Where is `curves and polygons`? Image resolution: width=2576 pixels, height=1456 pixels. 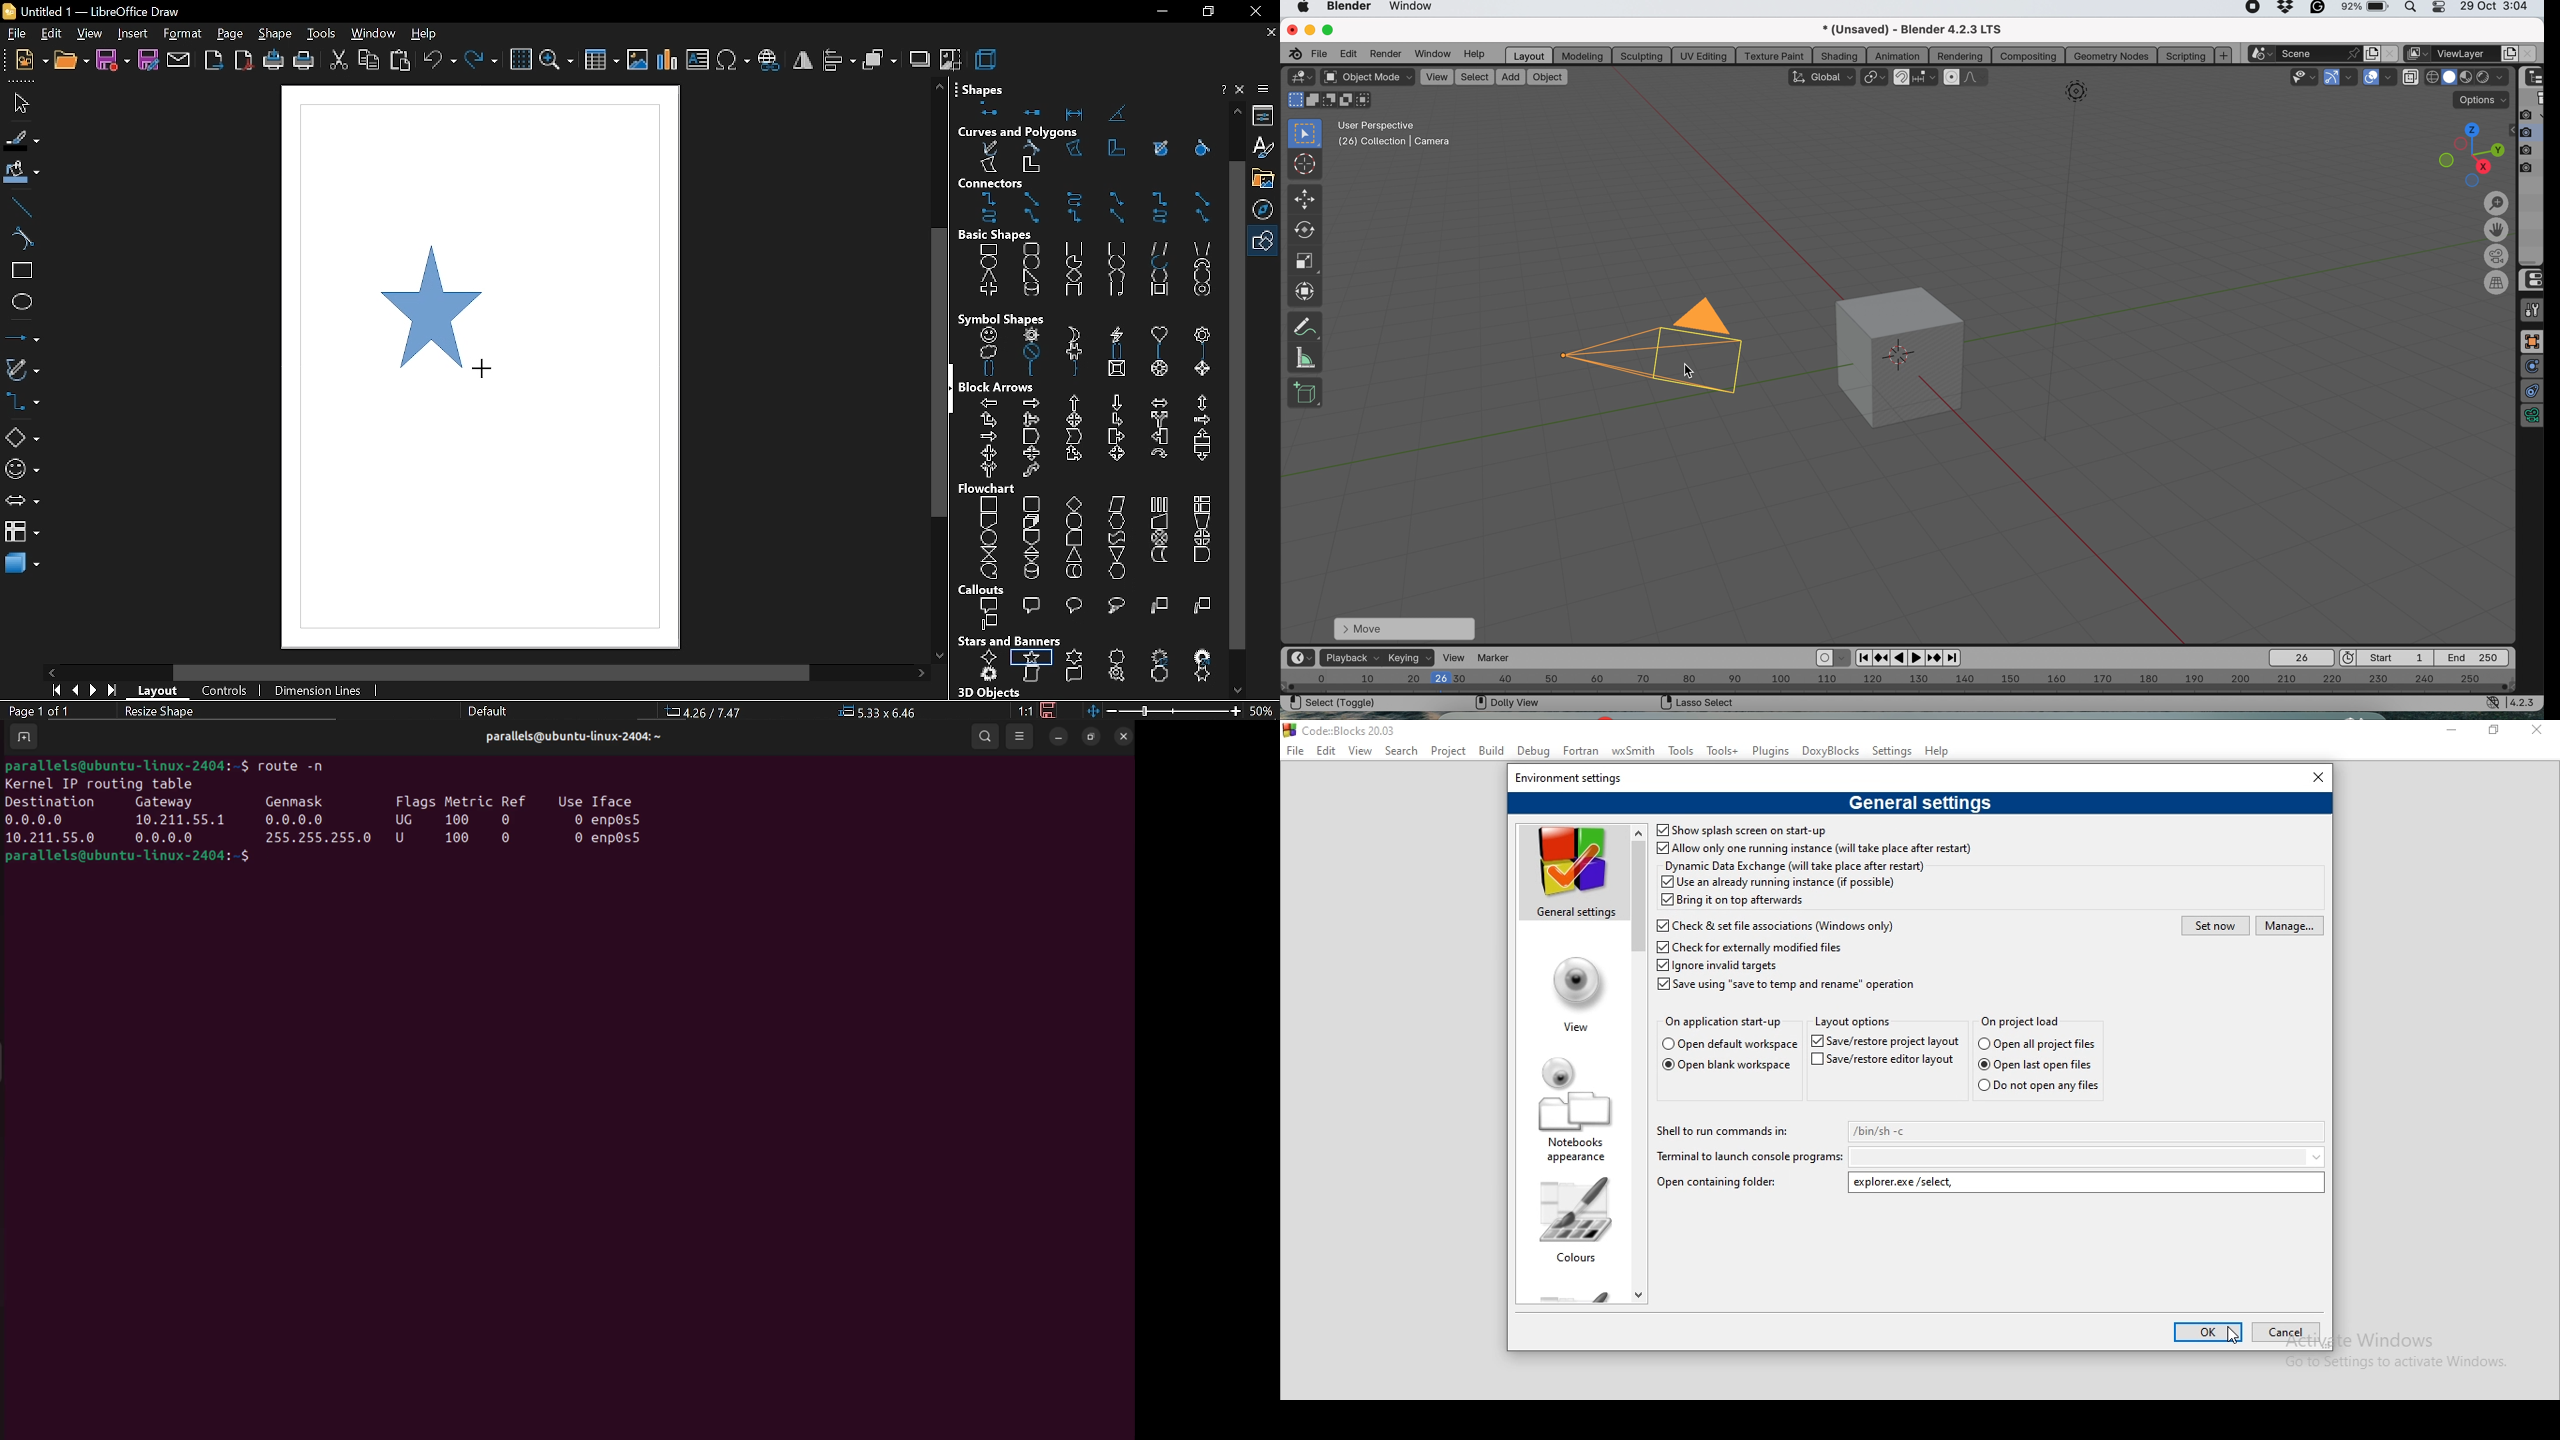
curves and polygons is located at coordinates (1085, 158).